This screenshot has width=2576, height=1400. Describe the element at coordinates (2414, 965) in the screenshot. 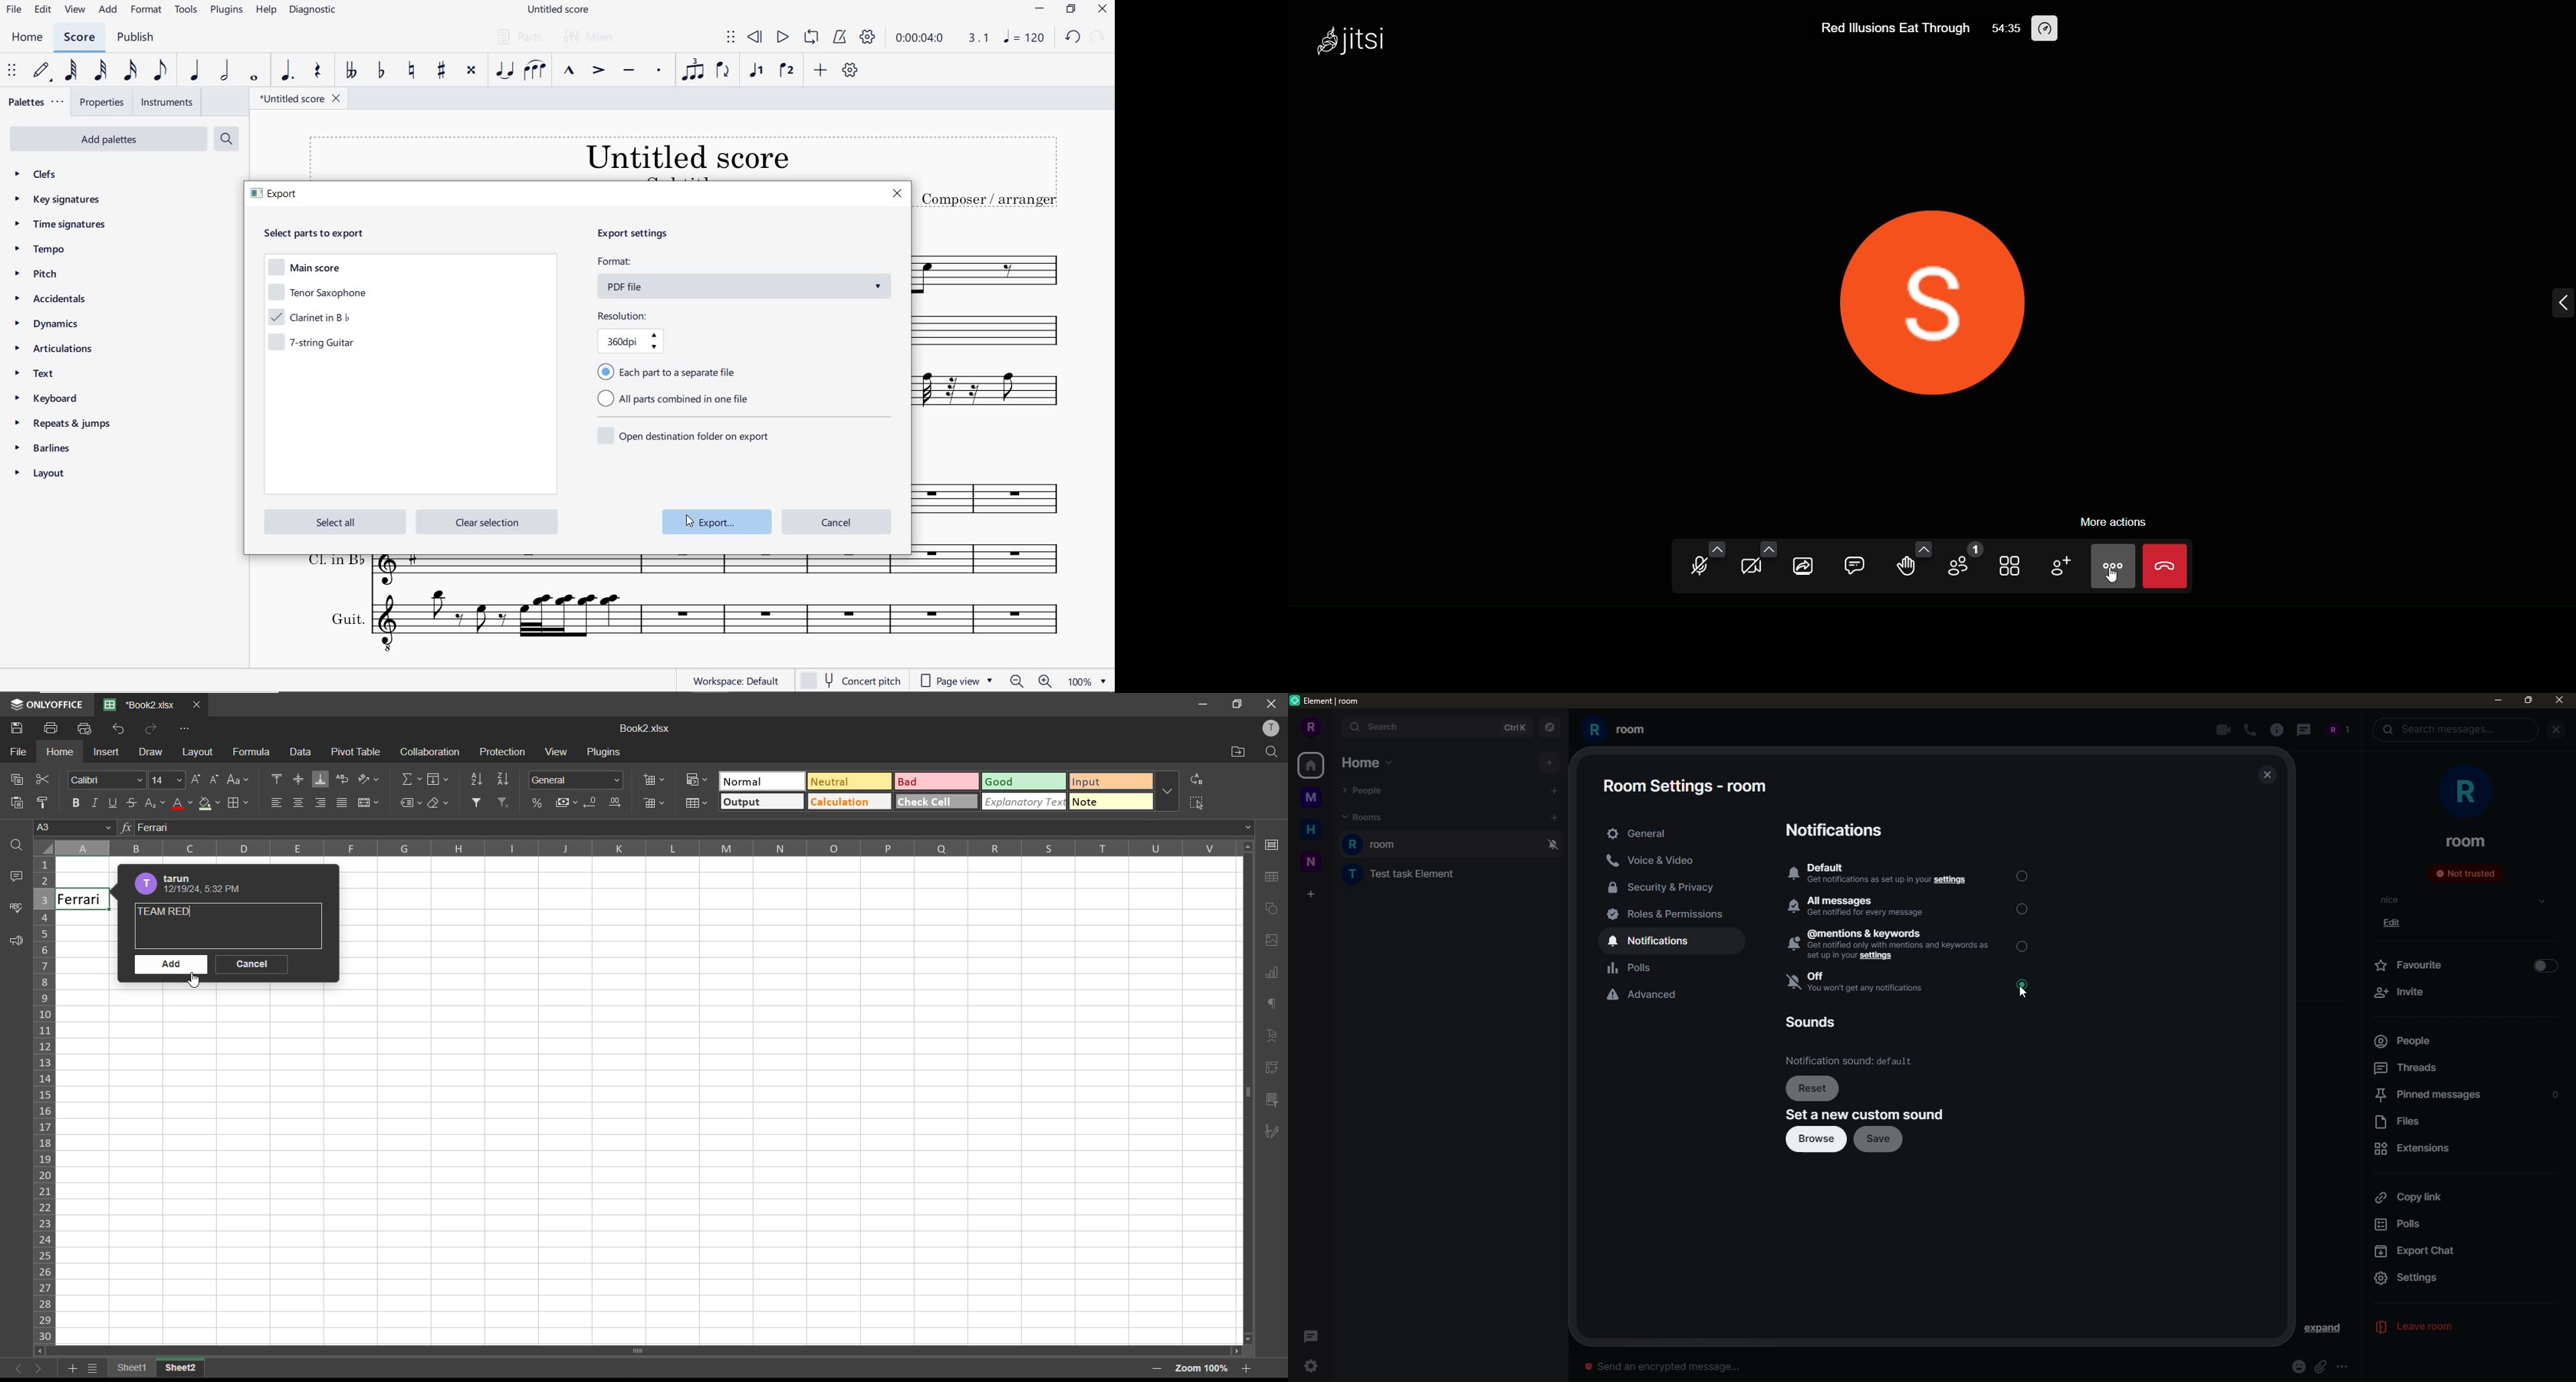

I see `favorite` at that location.